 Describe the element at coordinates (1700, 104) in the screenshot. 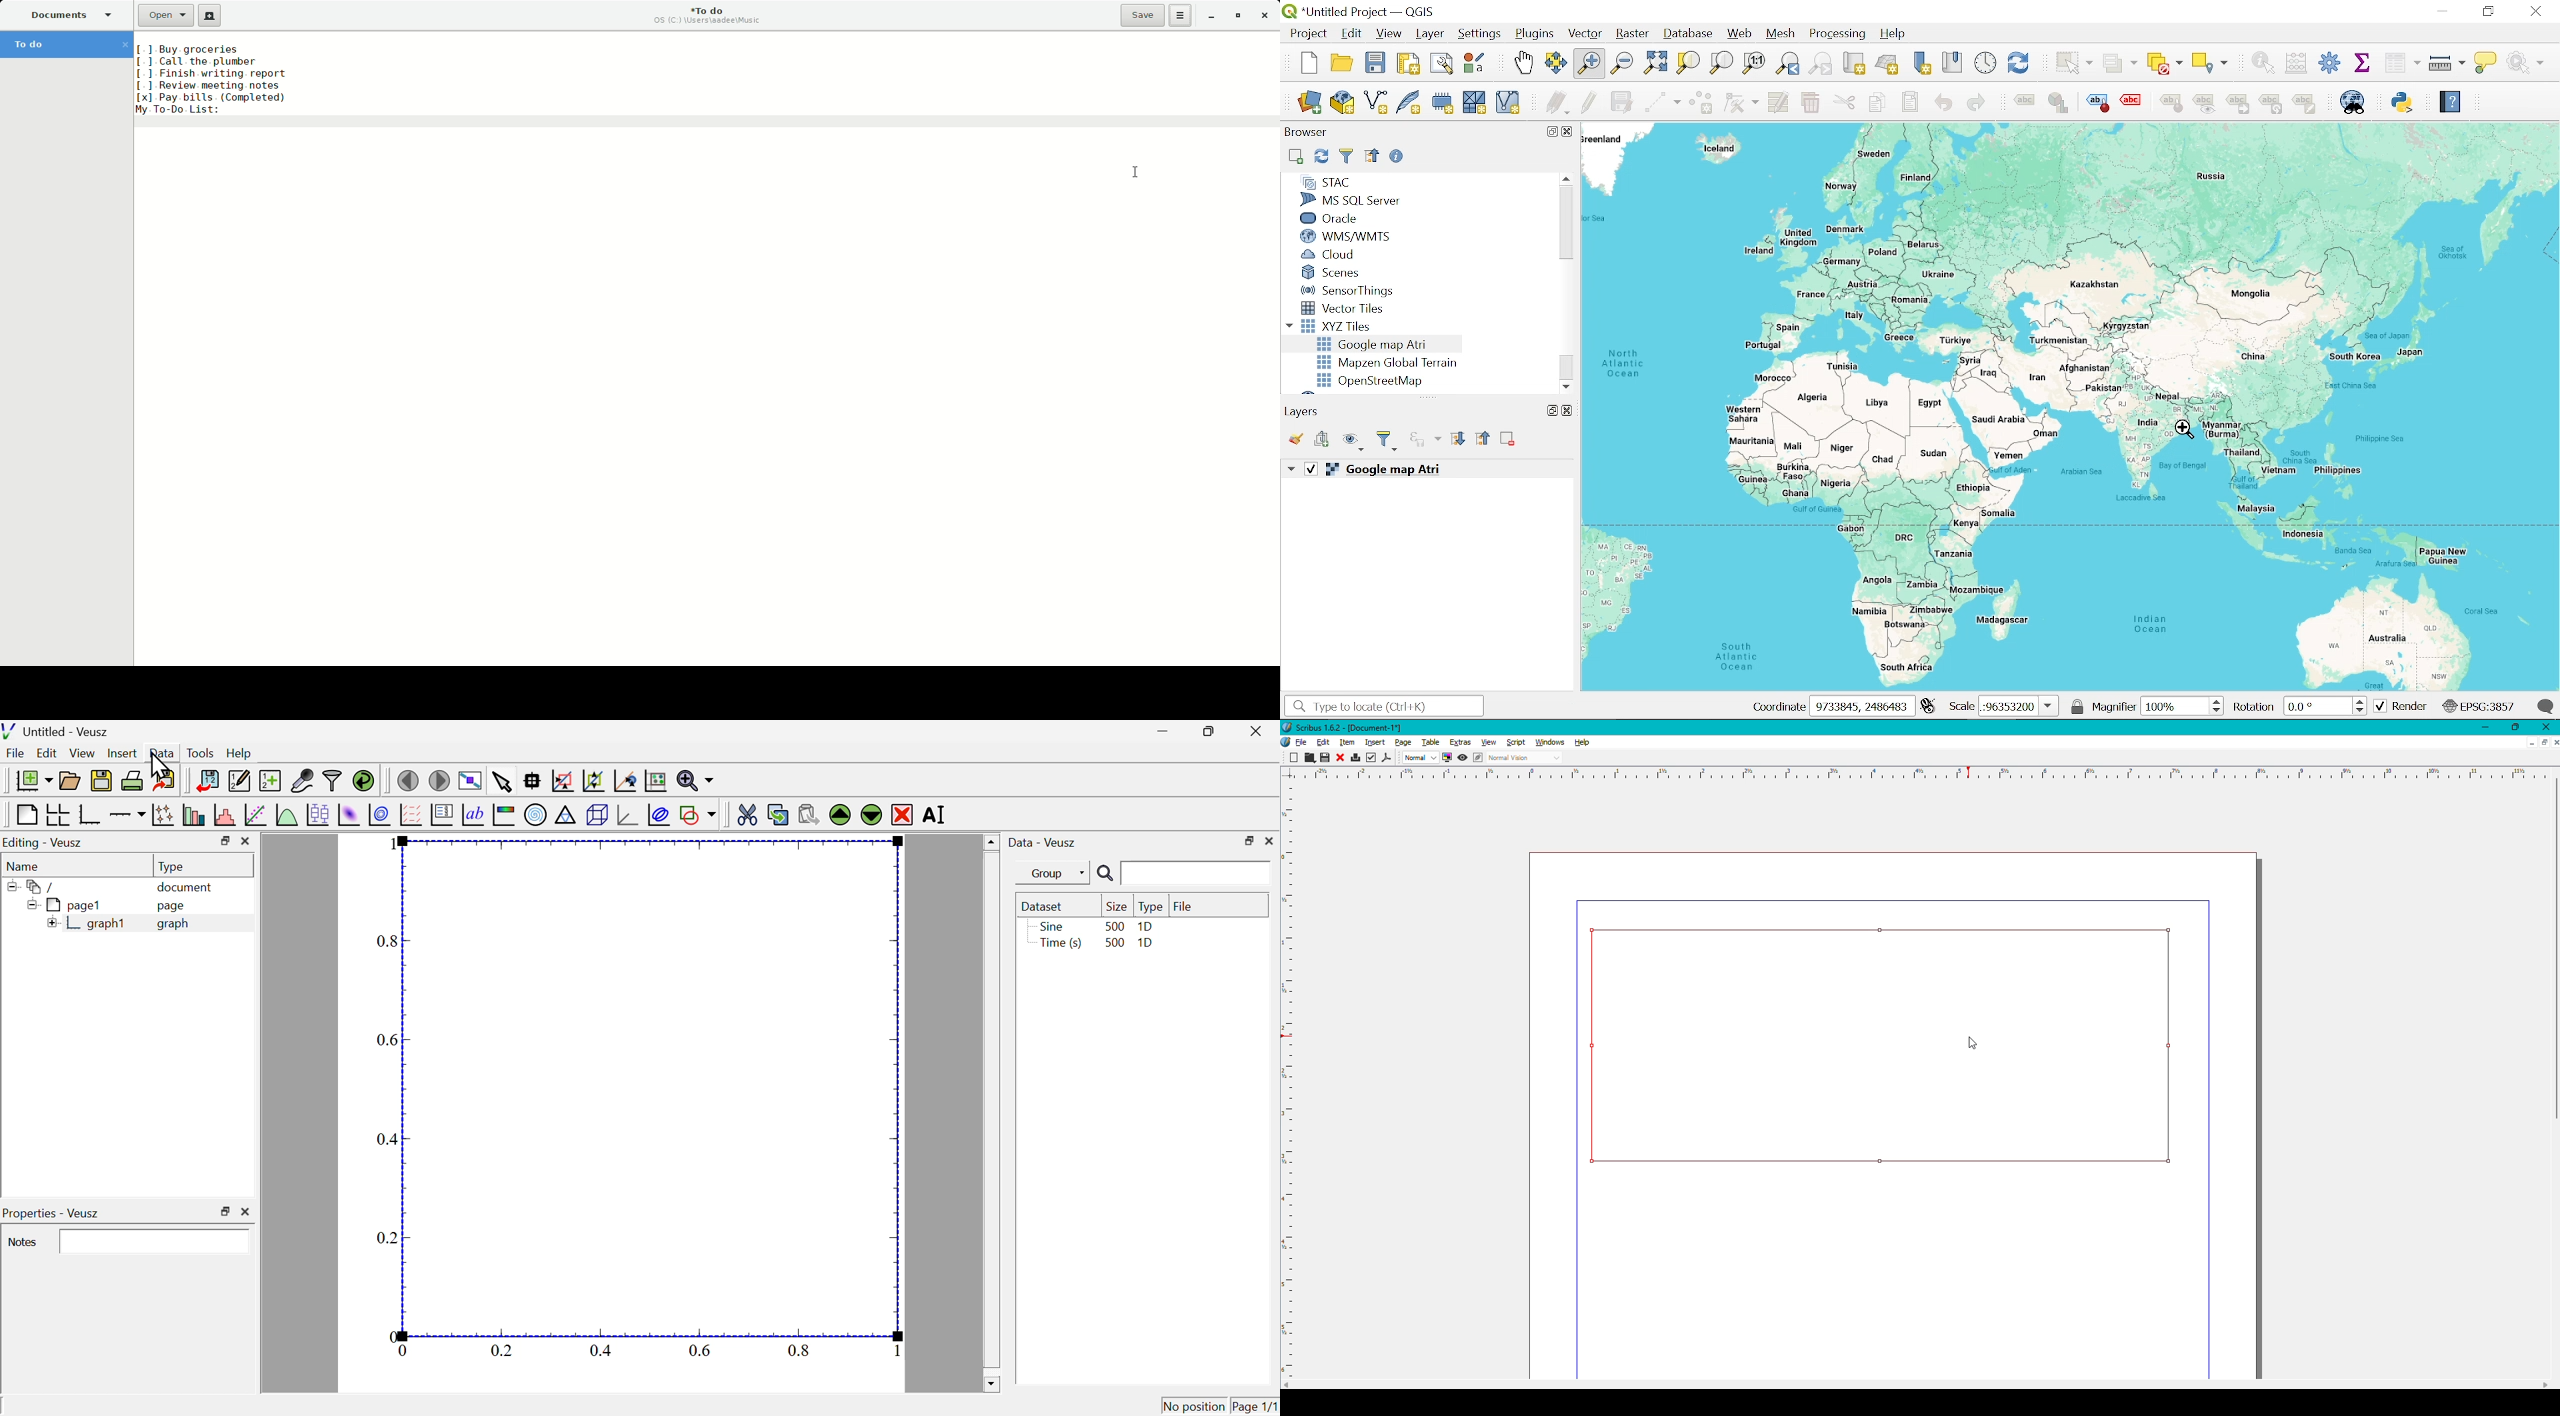

I see `Add feature` at that location.